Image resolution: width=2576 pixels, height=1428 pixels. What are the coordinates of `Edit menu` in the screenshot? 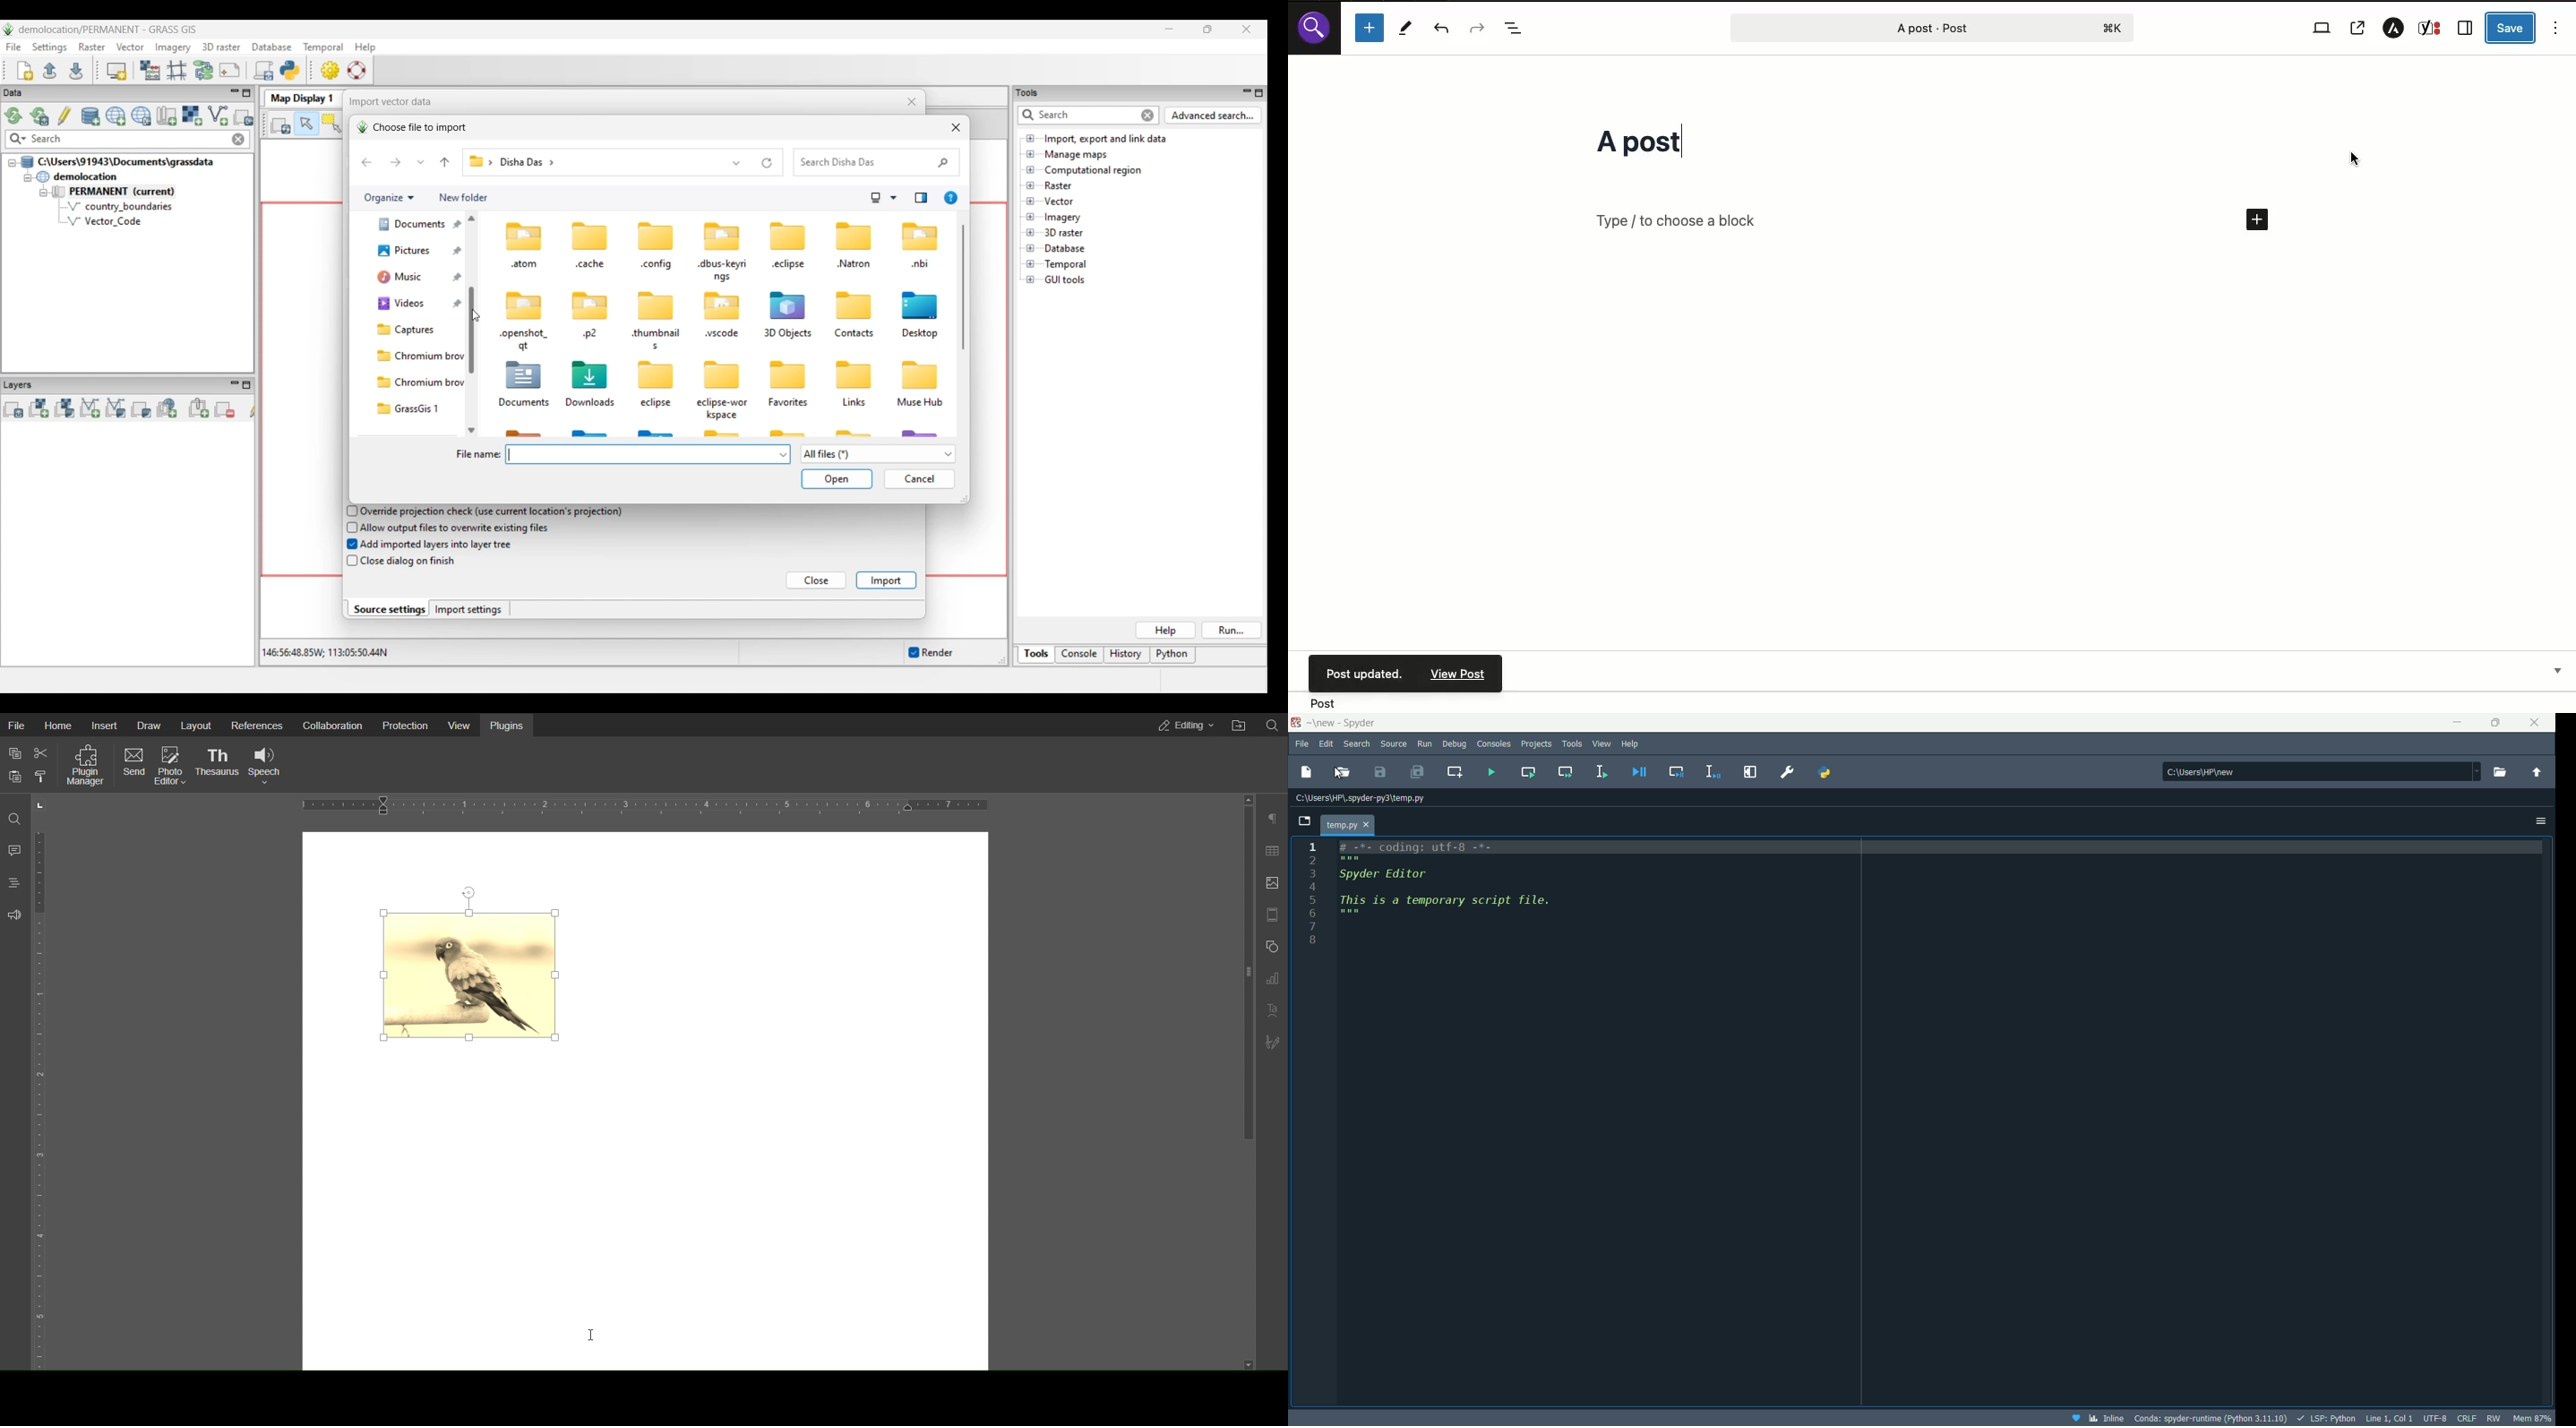 It's located at (1327, 745).